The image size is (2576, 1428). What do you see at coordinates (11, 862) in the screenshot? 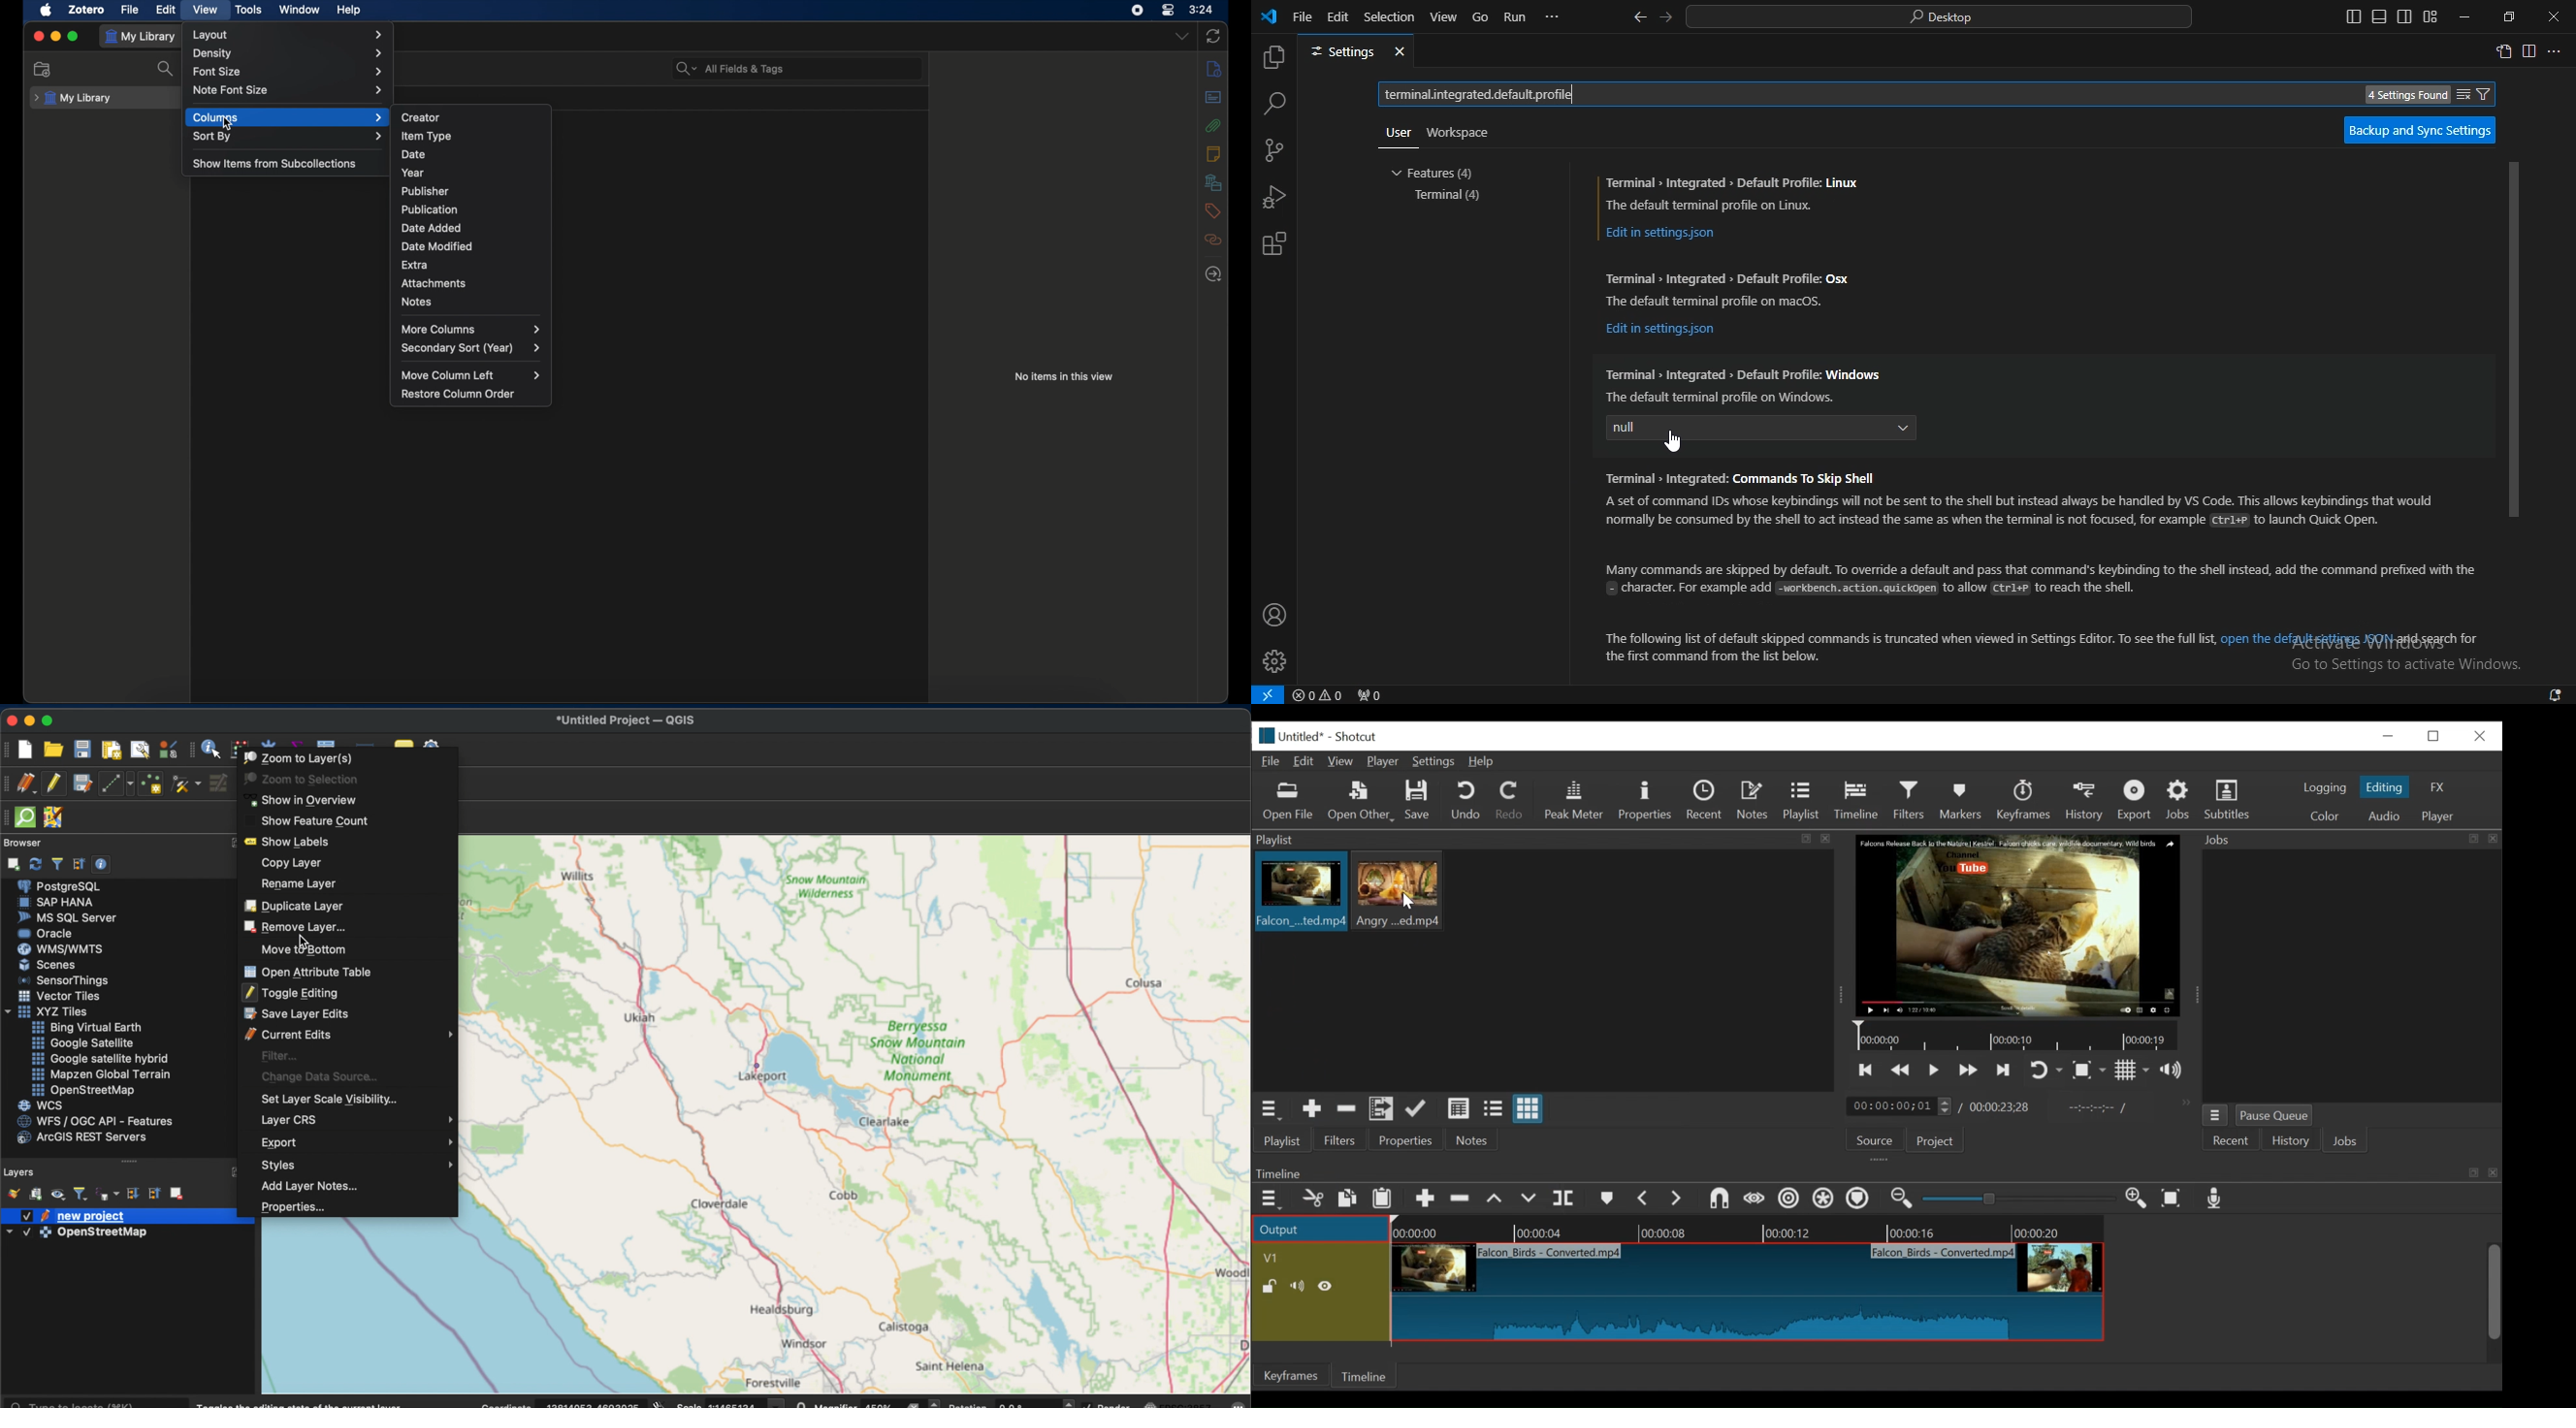
I see `add. selected layer` at bounding box center [11, 862].